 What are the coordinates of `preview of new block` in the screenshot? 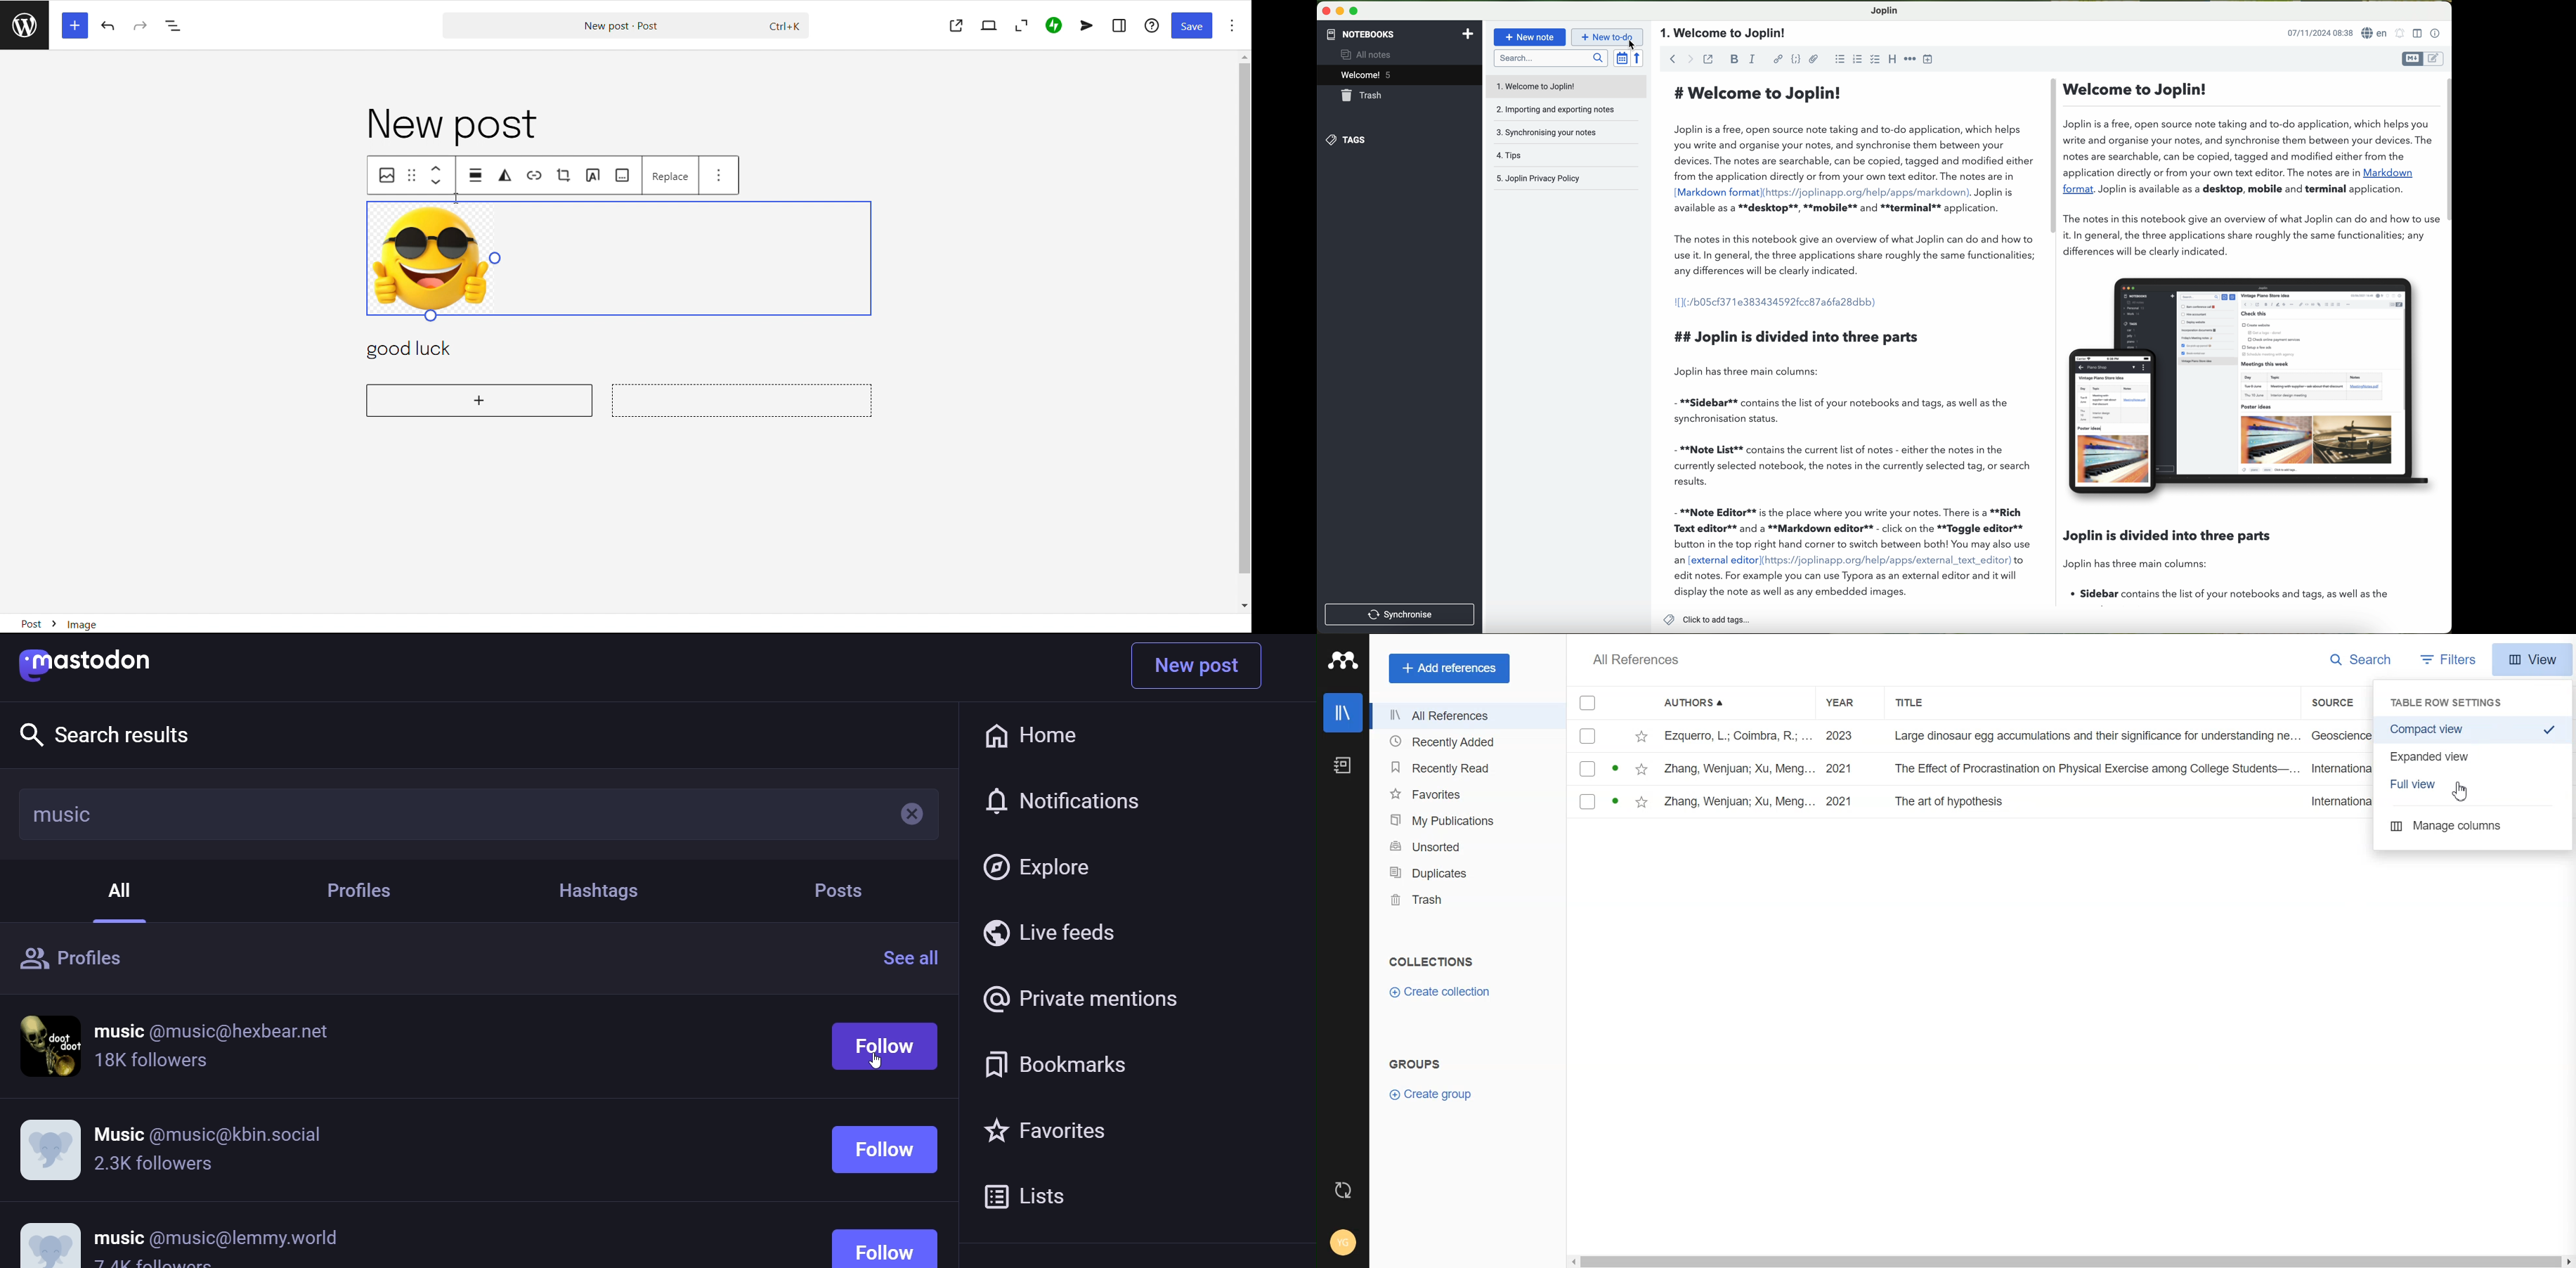 It's located at (744, 399).